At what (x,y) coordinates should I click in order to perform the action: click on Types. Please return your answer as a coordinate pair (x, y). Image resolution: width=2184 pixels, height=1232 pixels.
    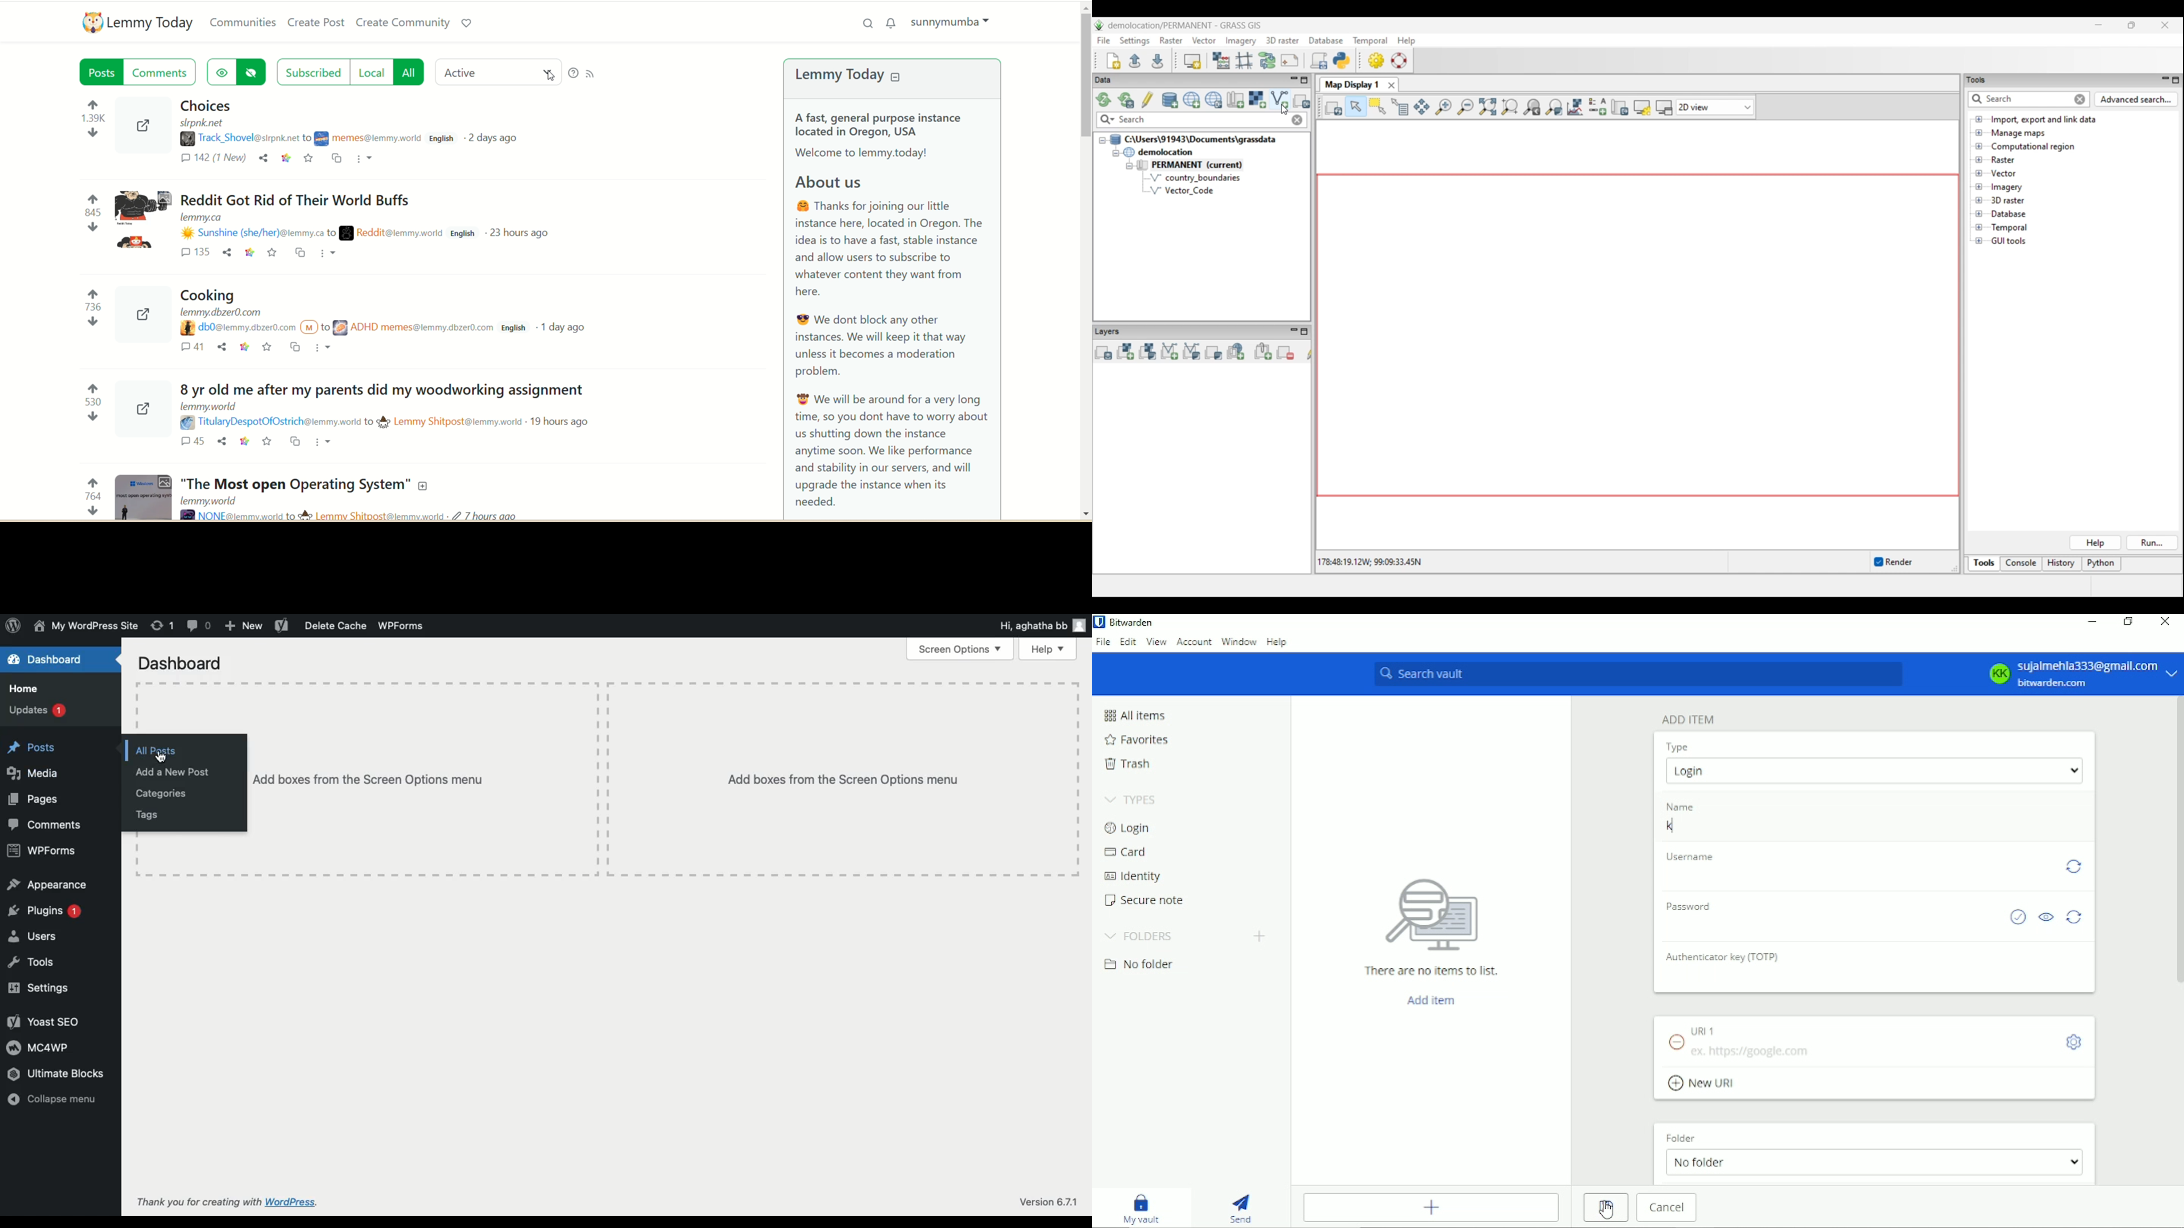
    Looking at the image, I should click on (1130, 800).